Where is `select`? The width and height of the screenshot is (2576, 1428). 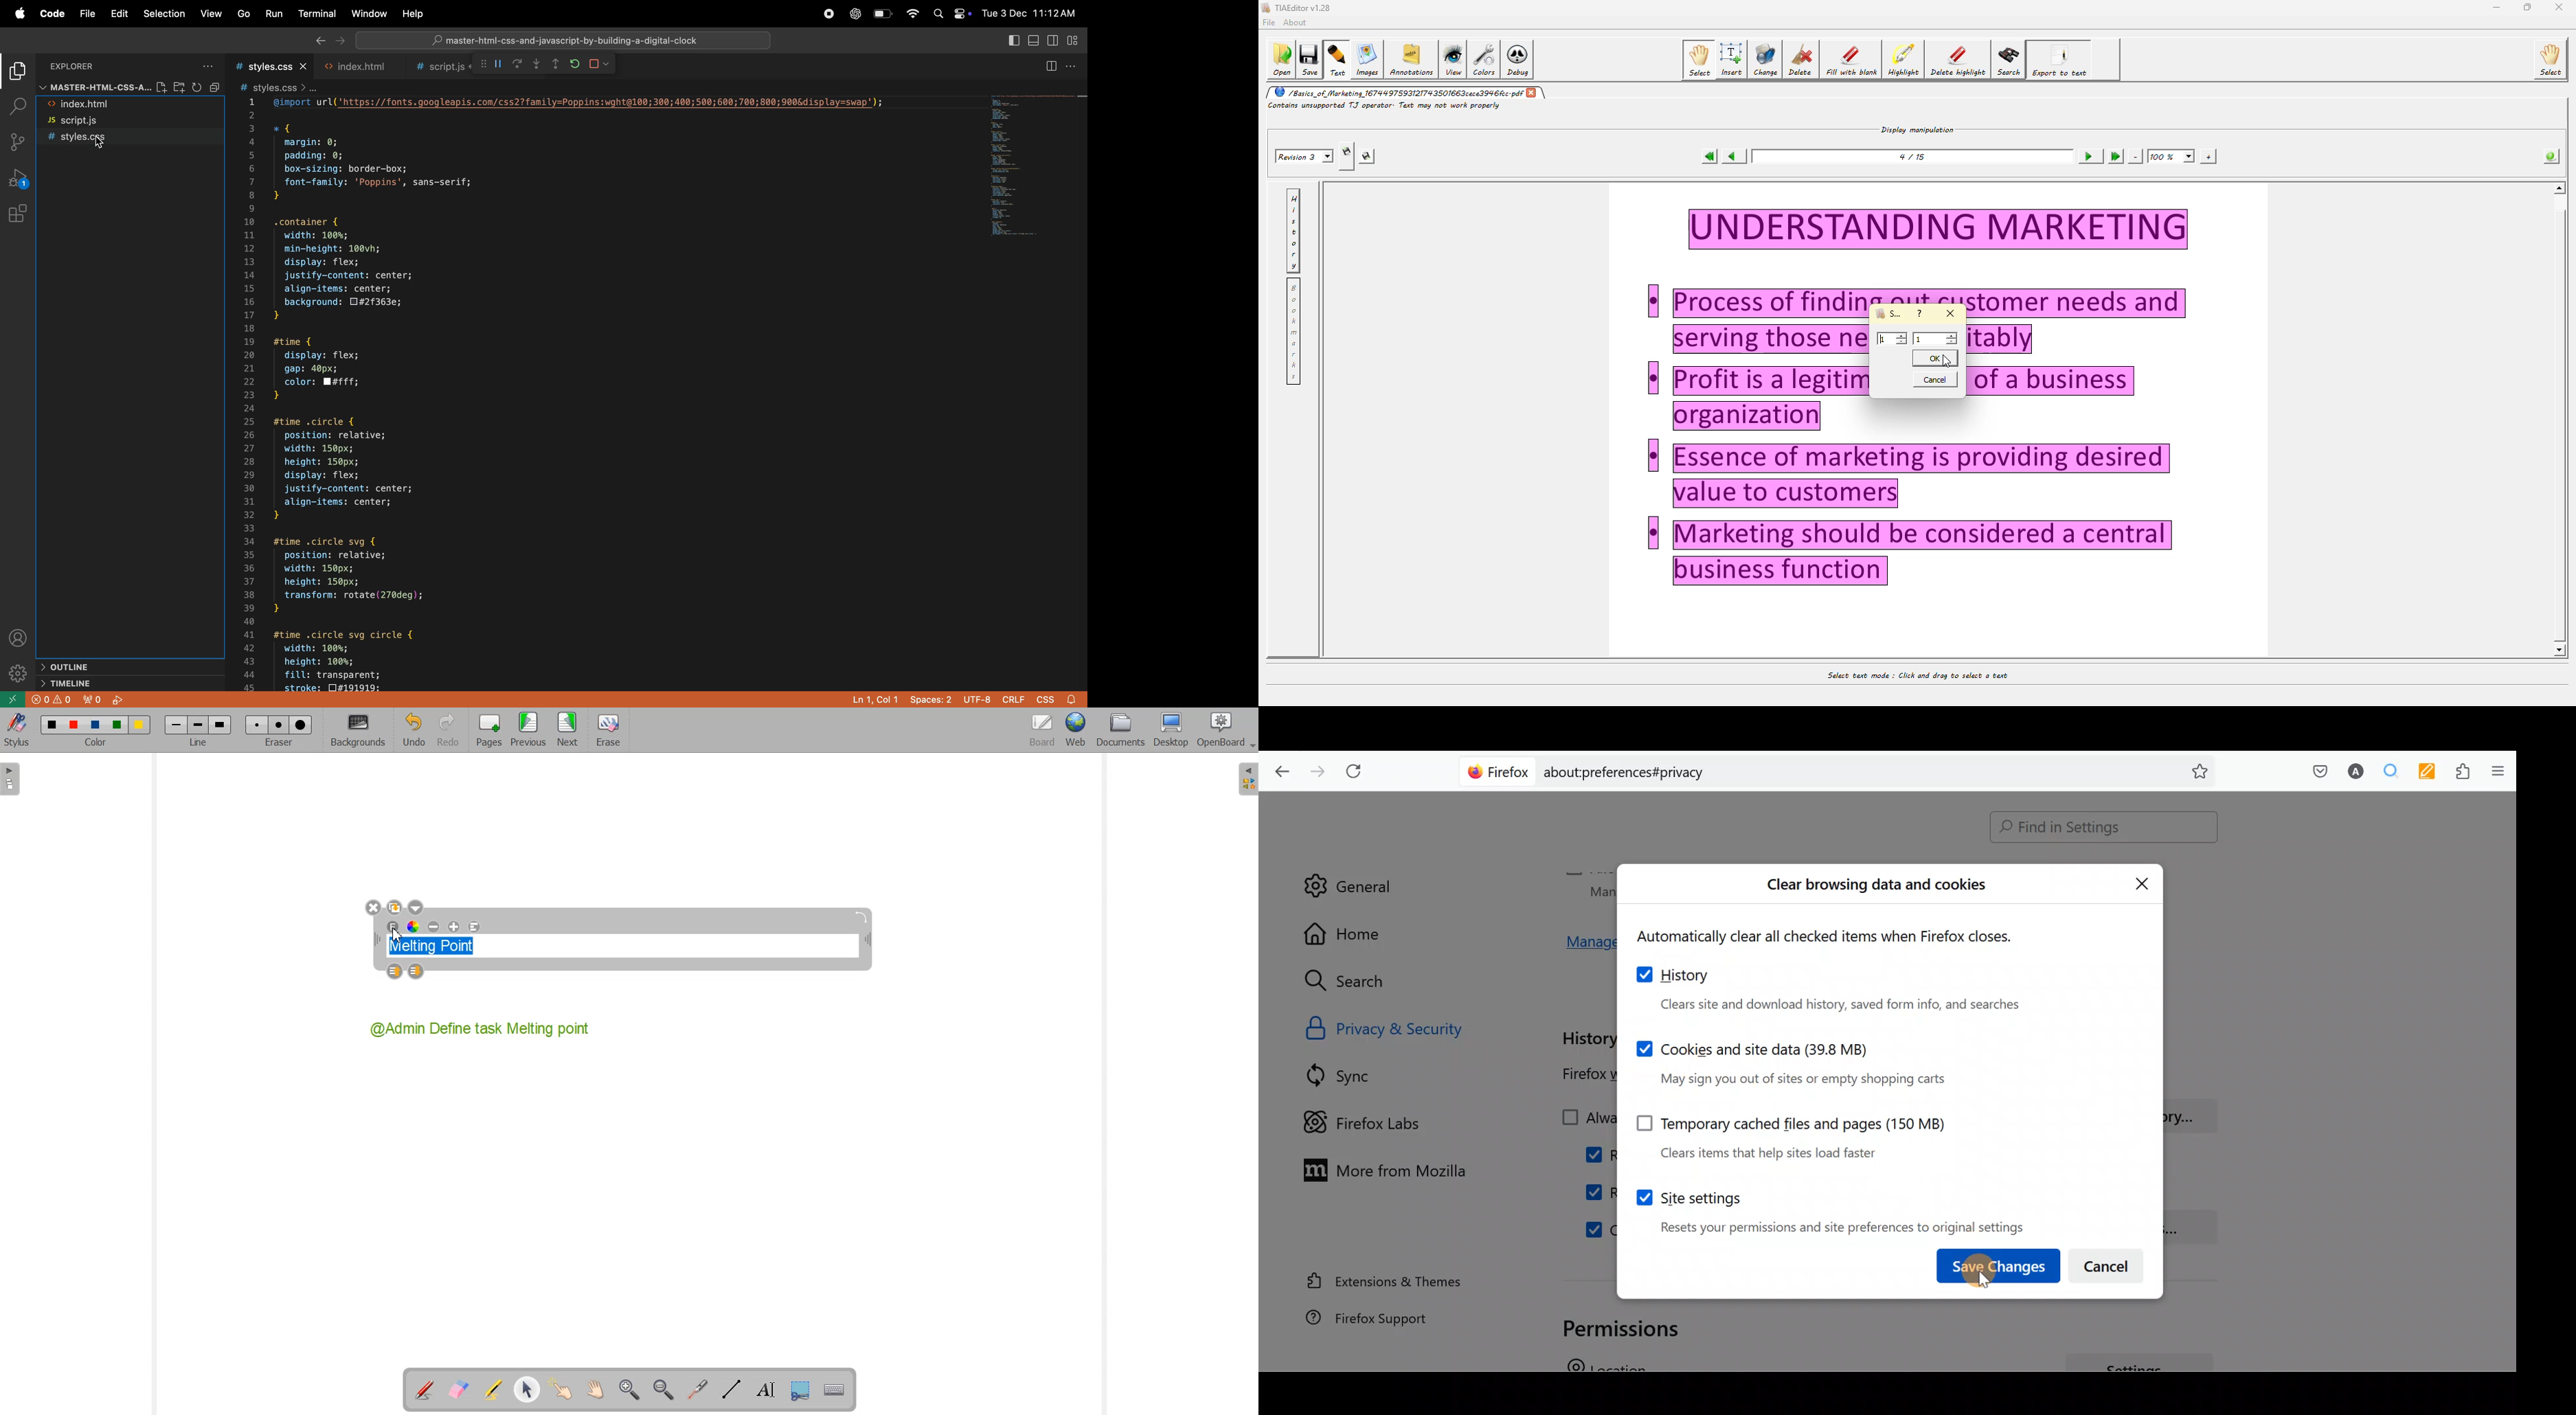 select is located at coordinates (1696, 58).